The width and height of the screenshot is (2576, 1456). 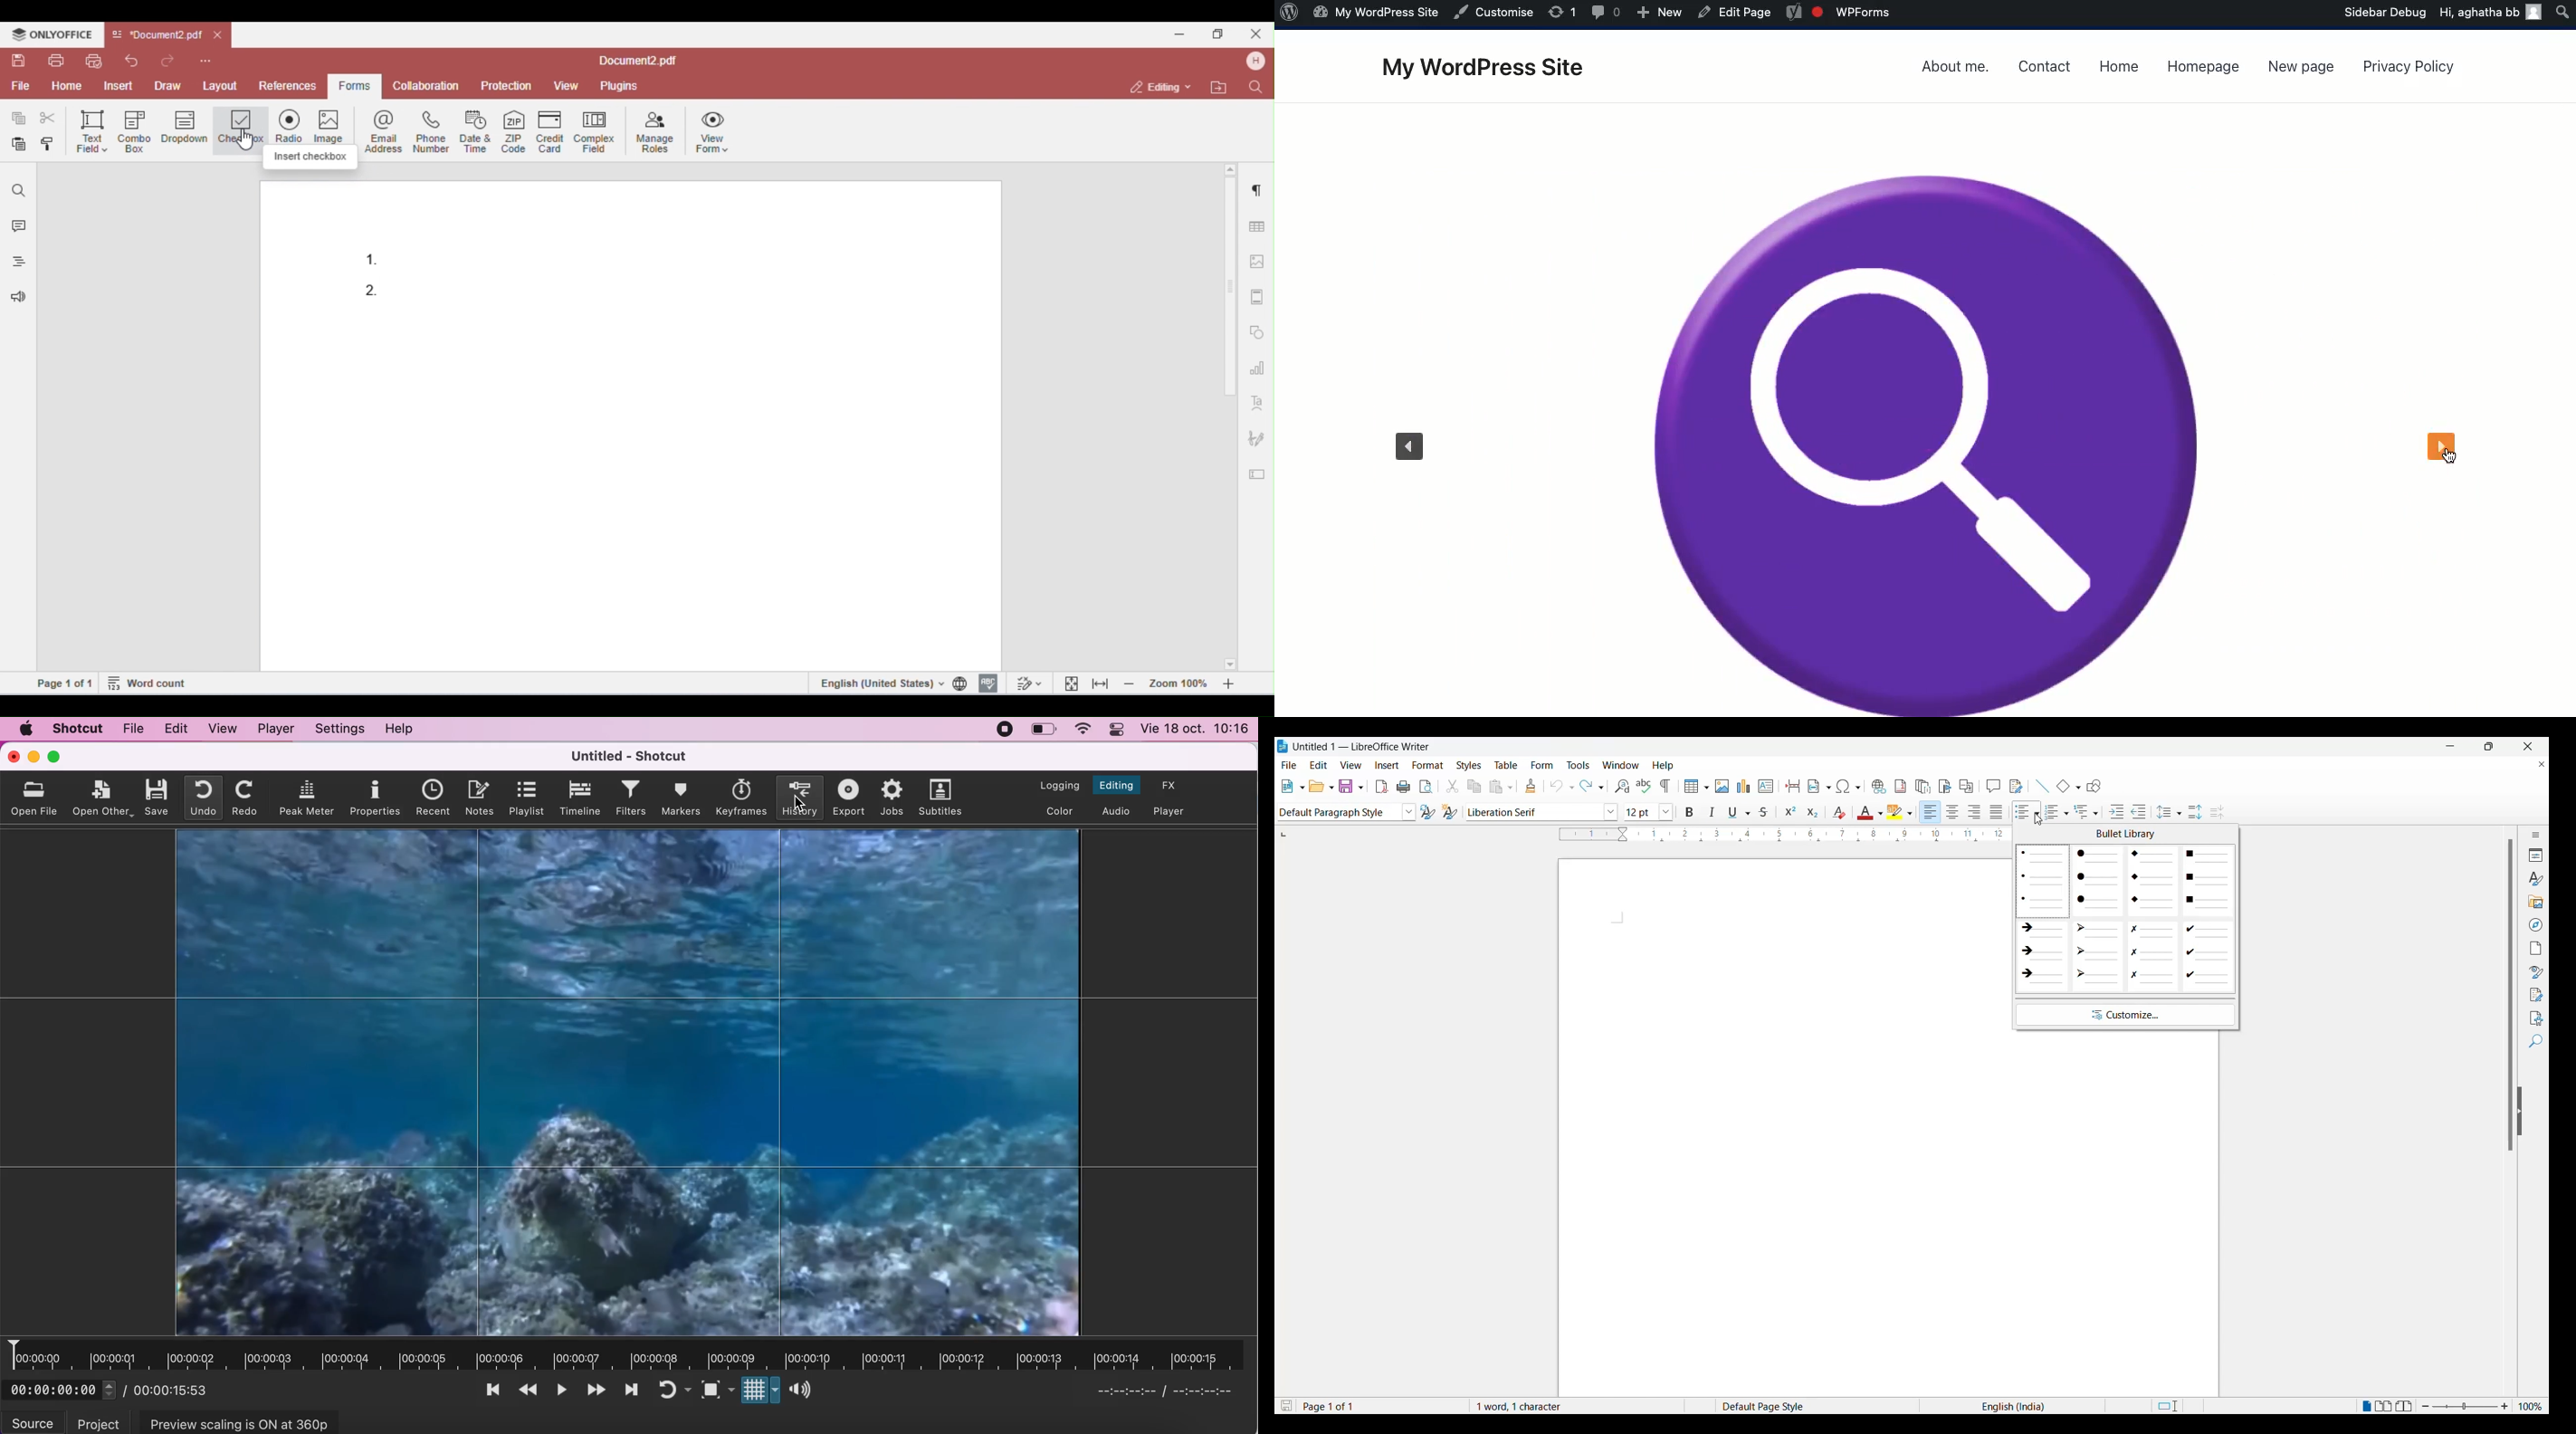 What do you see at coordinates (1608, 13) in the screenshot?
I see `comments` at bounding box center [1608, 13].